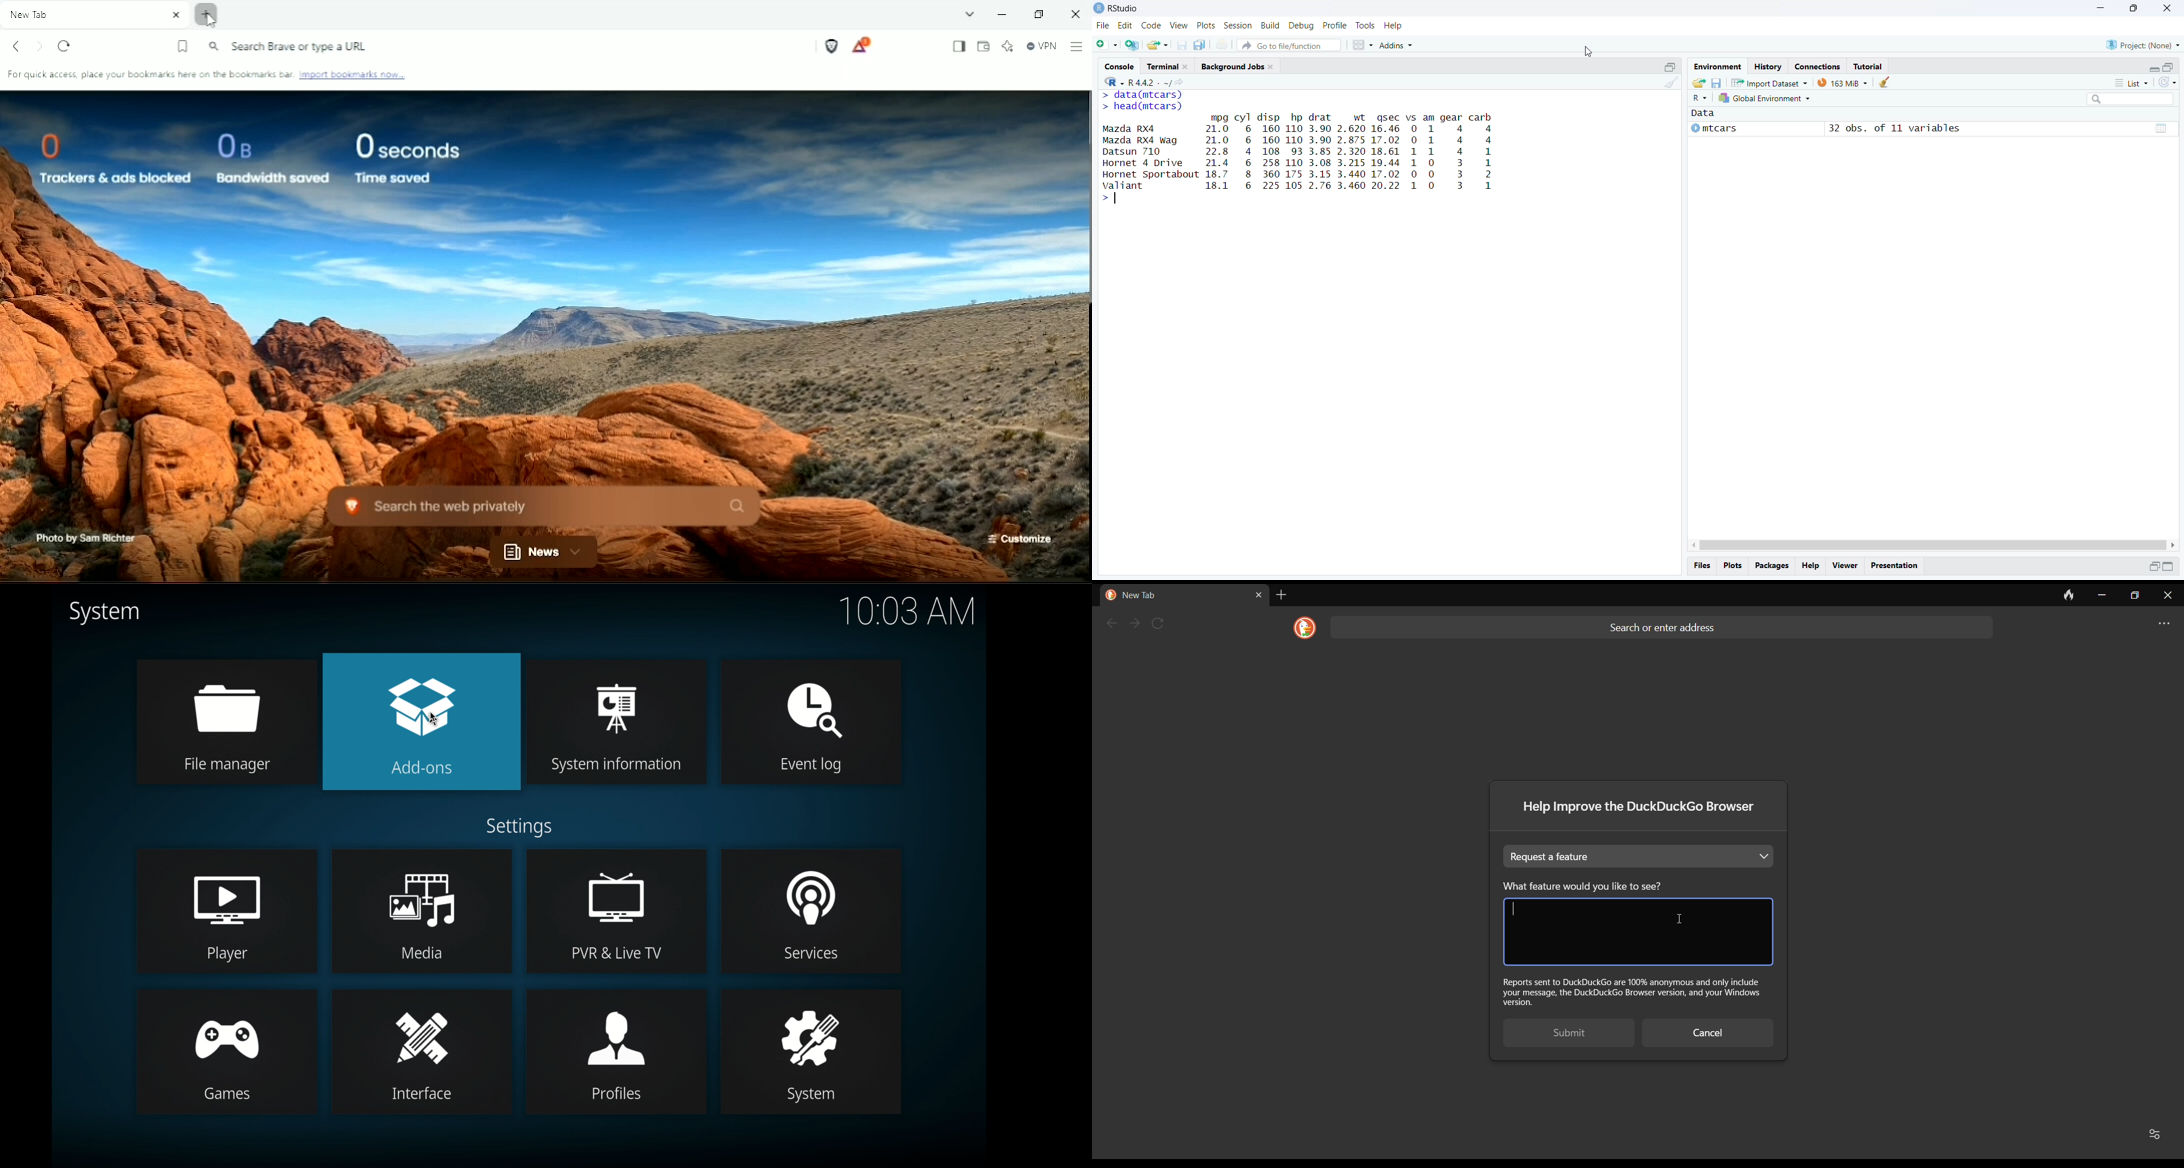  What do you see at coordinates (1125, 25) in the screenshot?
I see `edit` at bounding box center [1125, 25].